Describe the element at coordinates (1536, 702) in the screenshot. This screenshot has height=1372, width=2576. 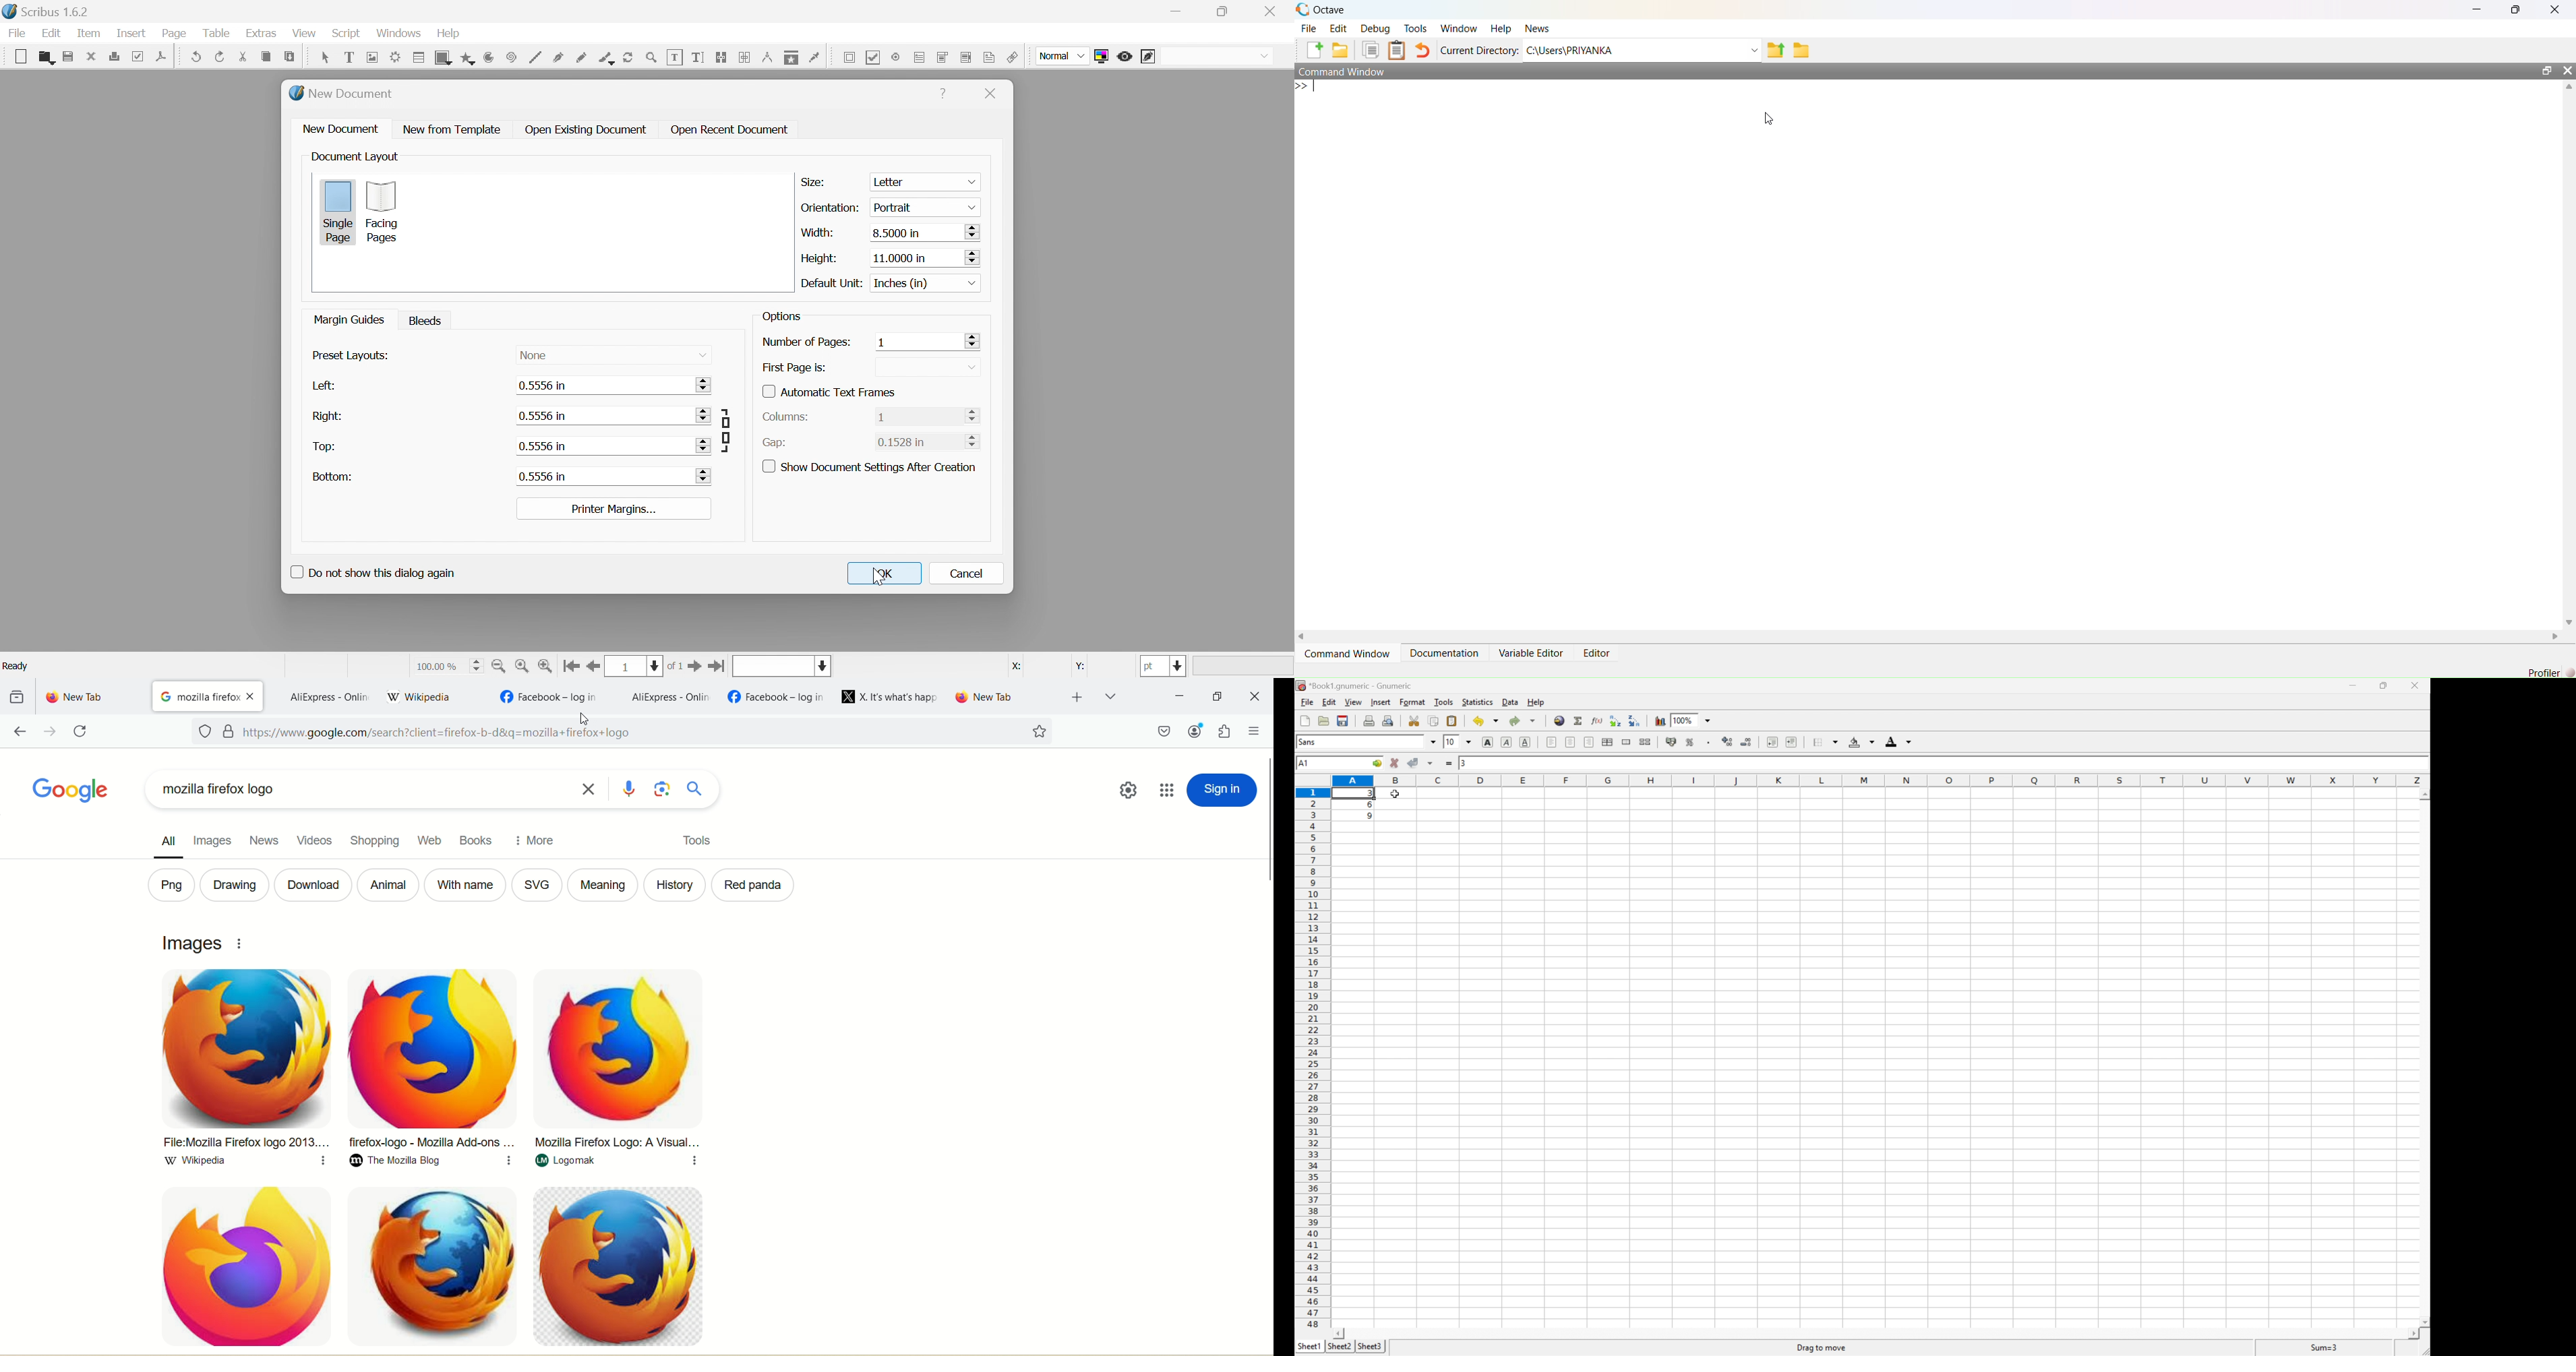
I see `Help` at that location.